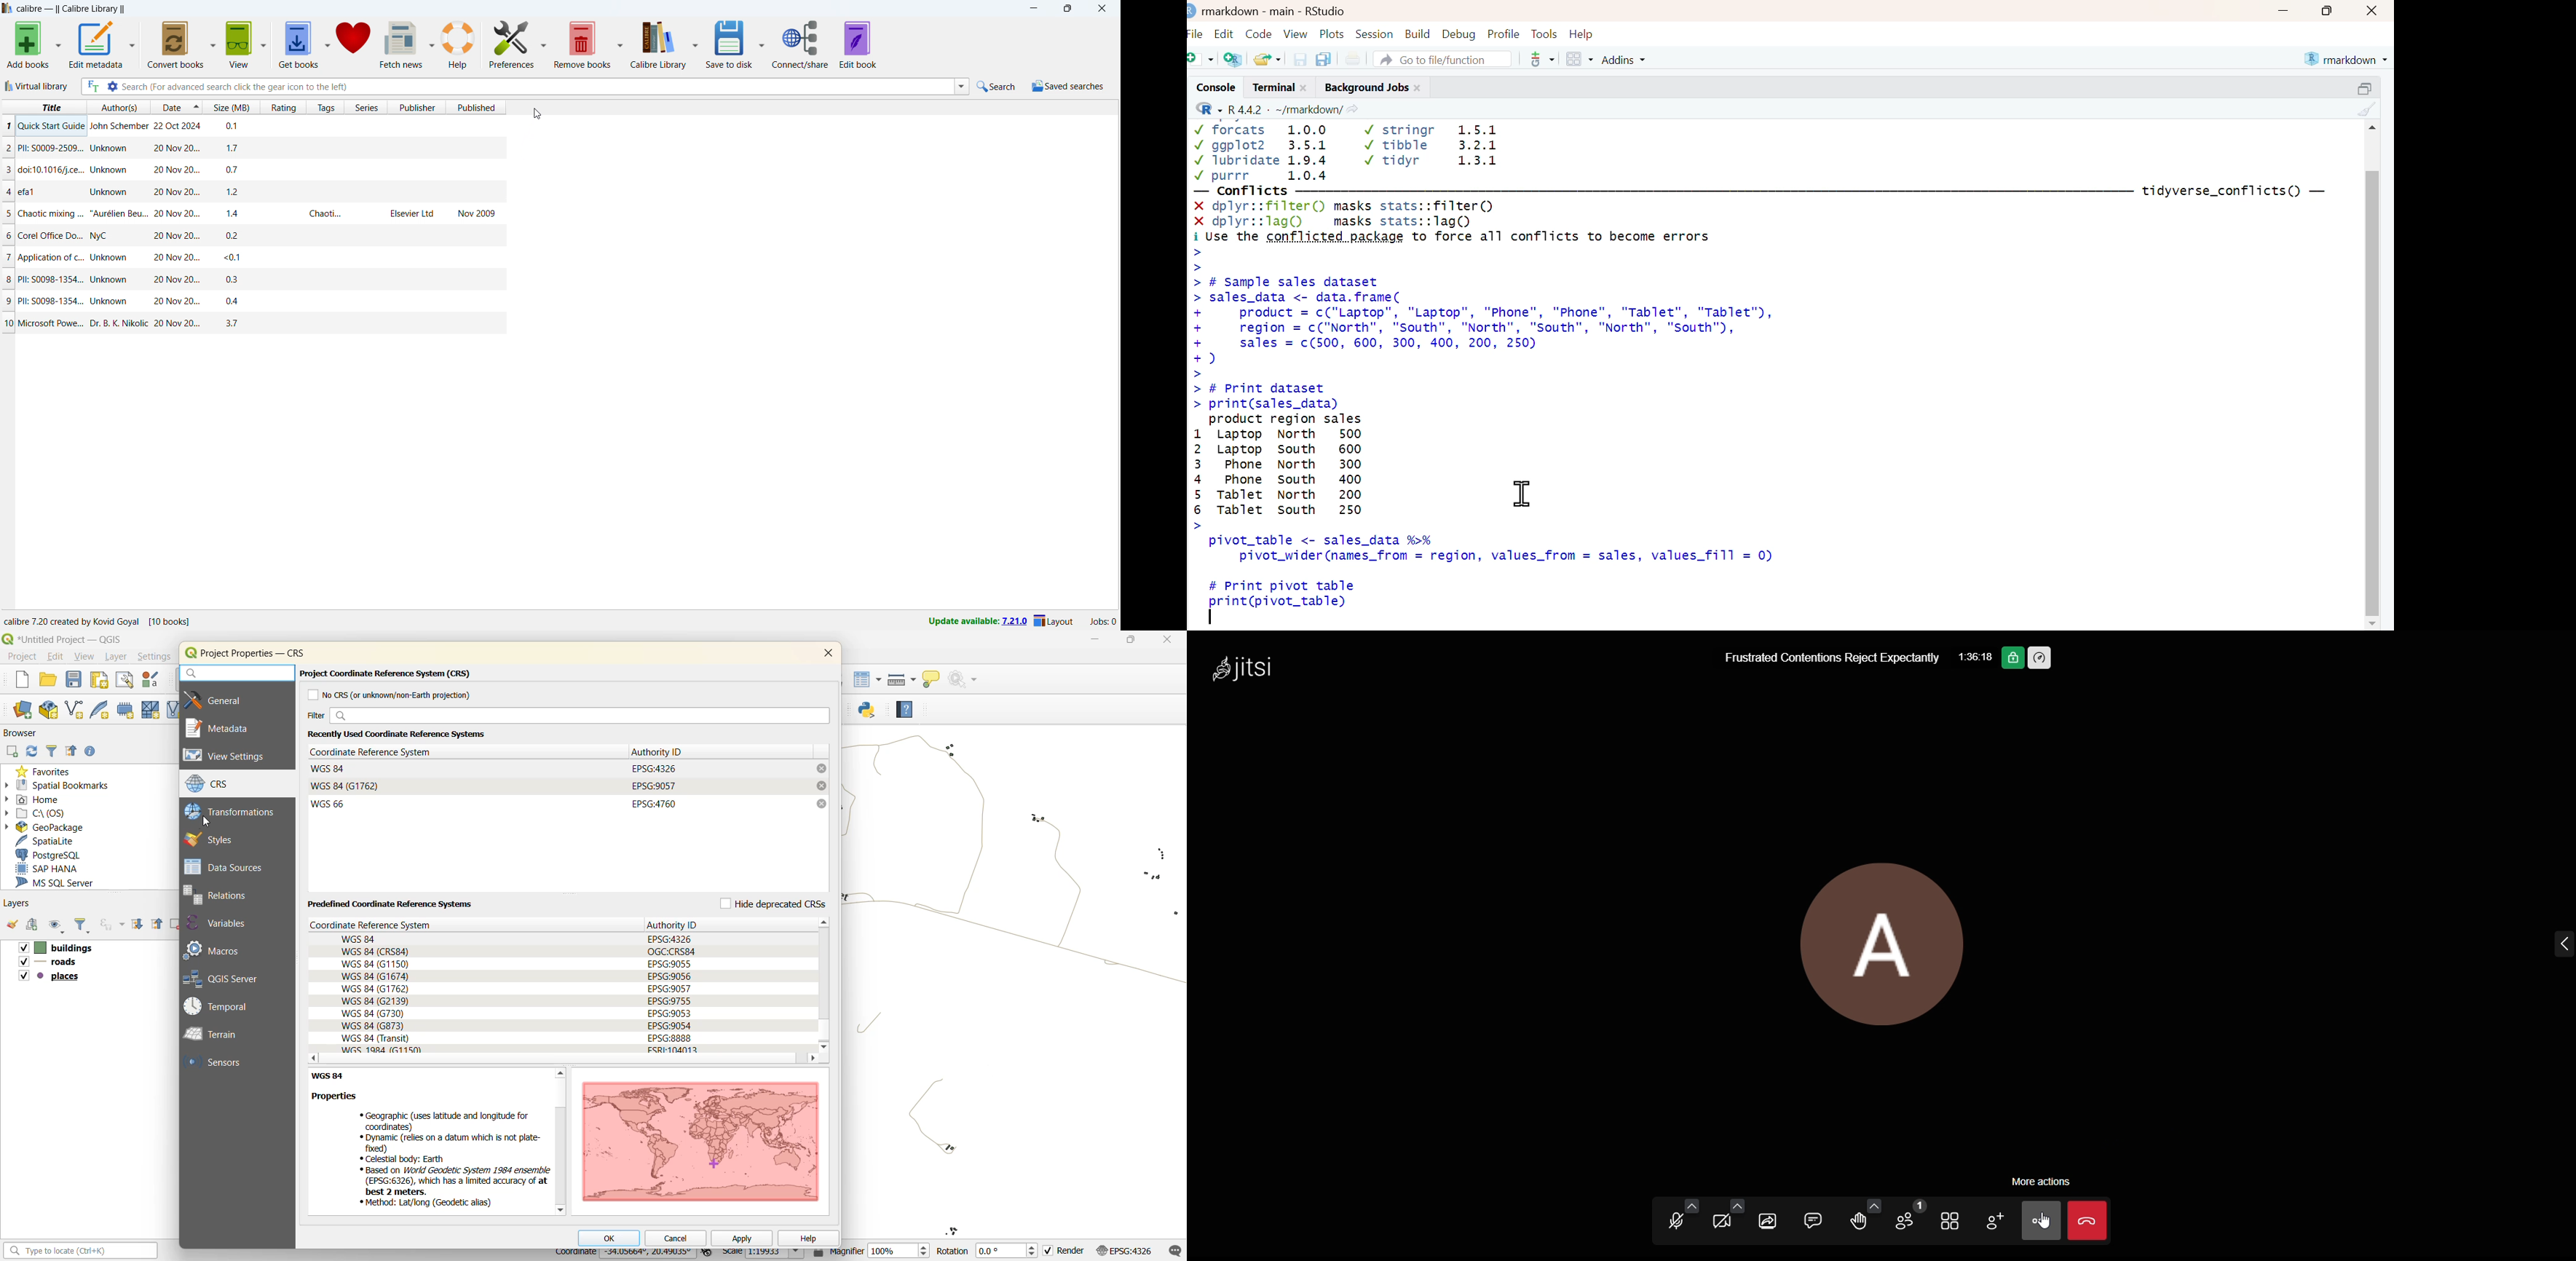  What do you see at coordinates (1418, 31) in the screenshot?
I see `Build` at bounding box center [1418, 31].